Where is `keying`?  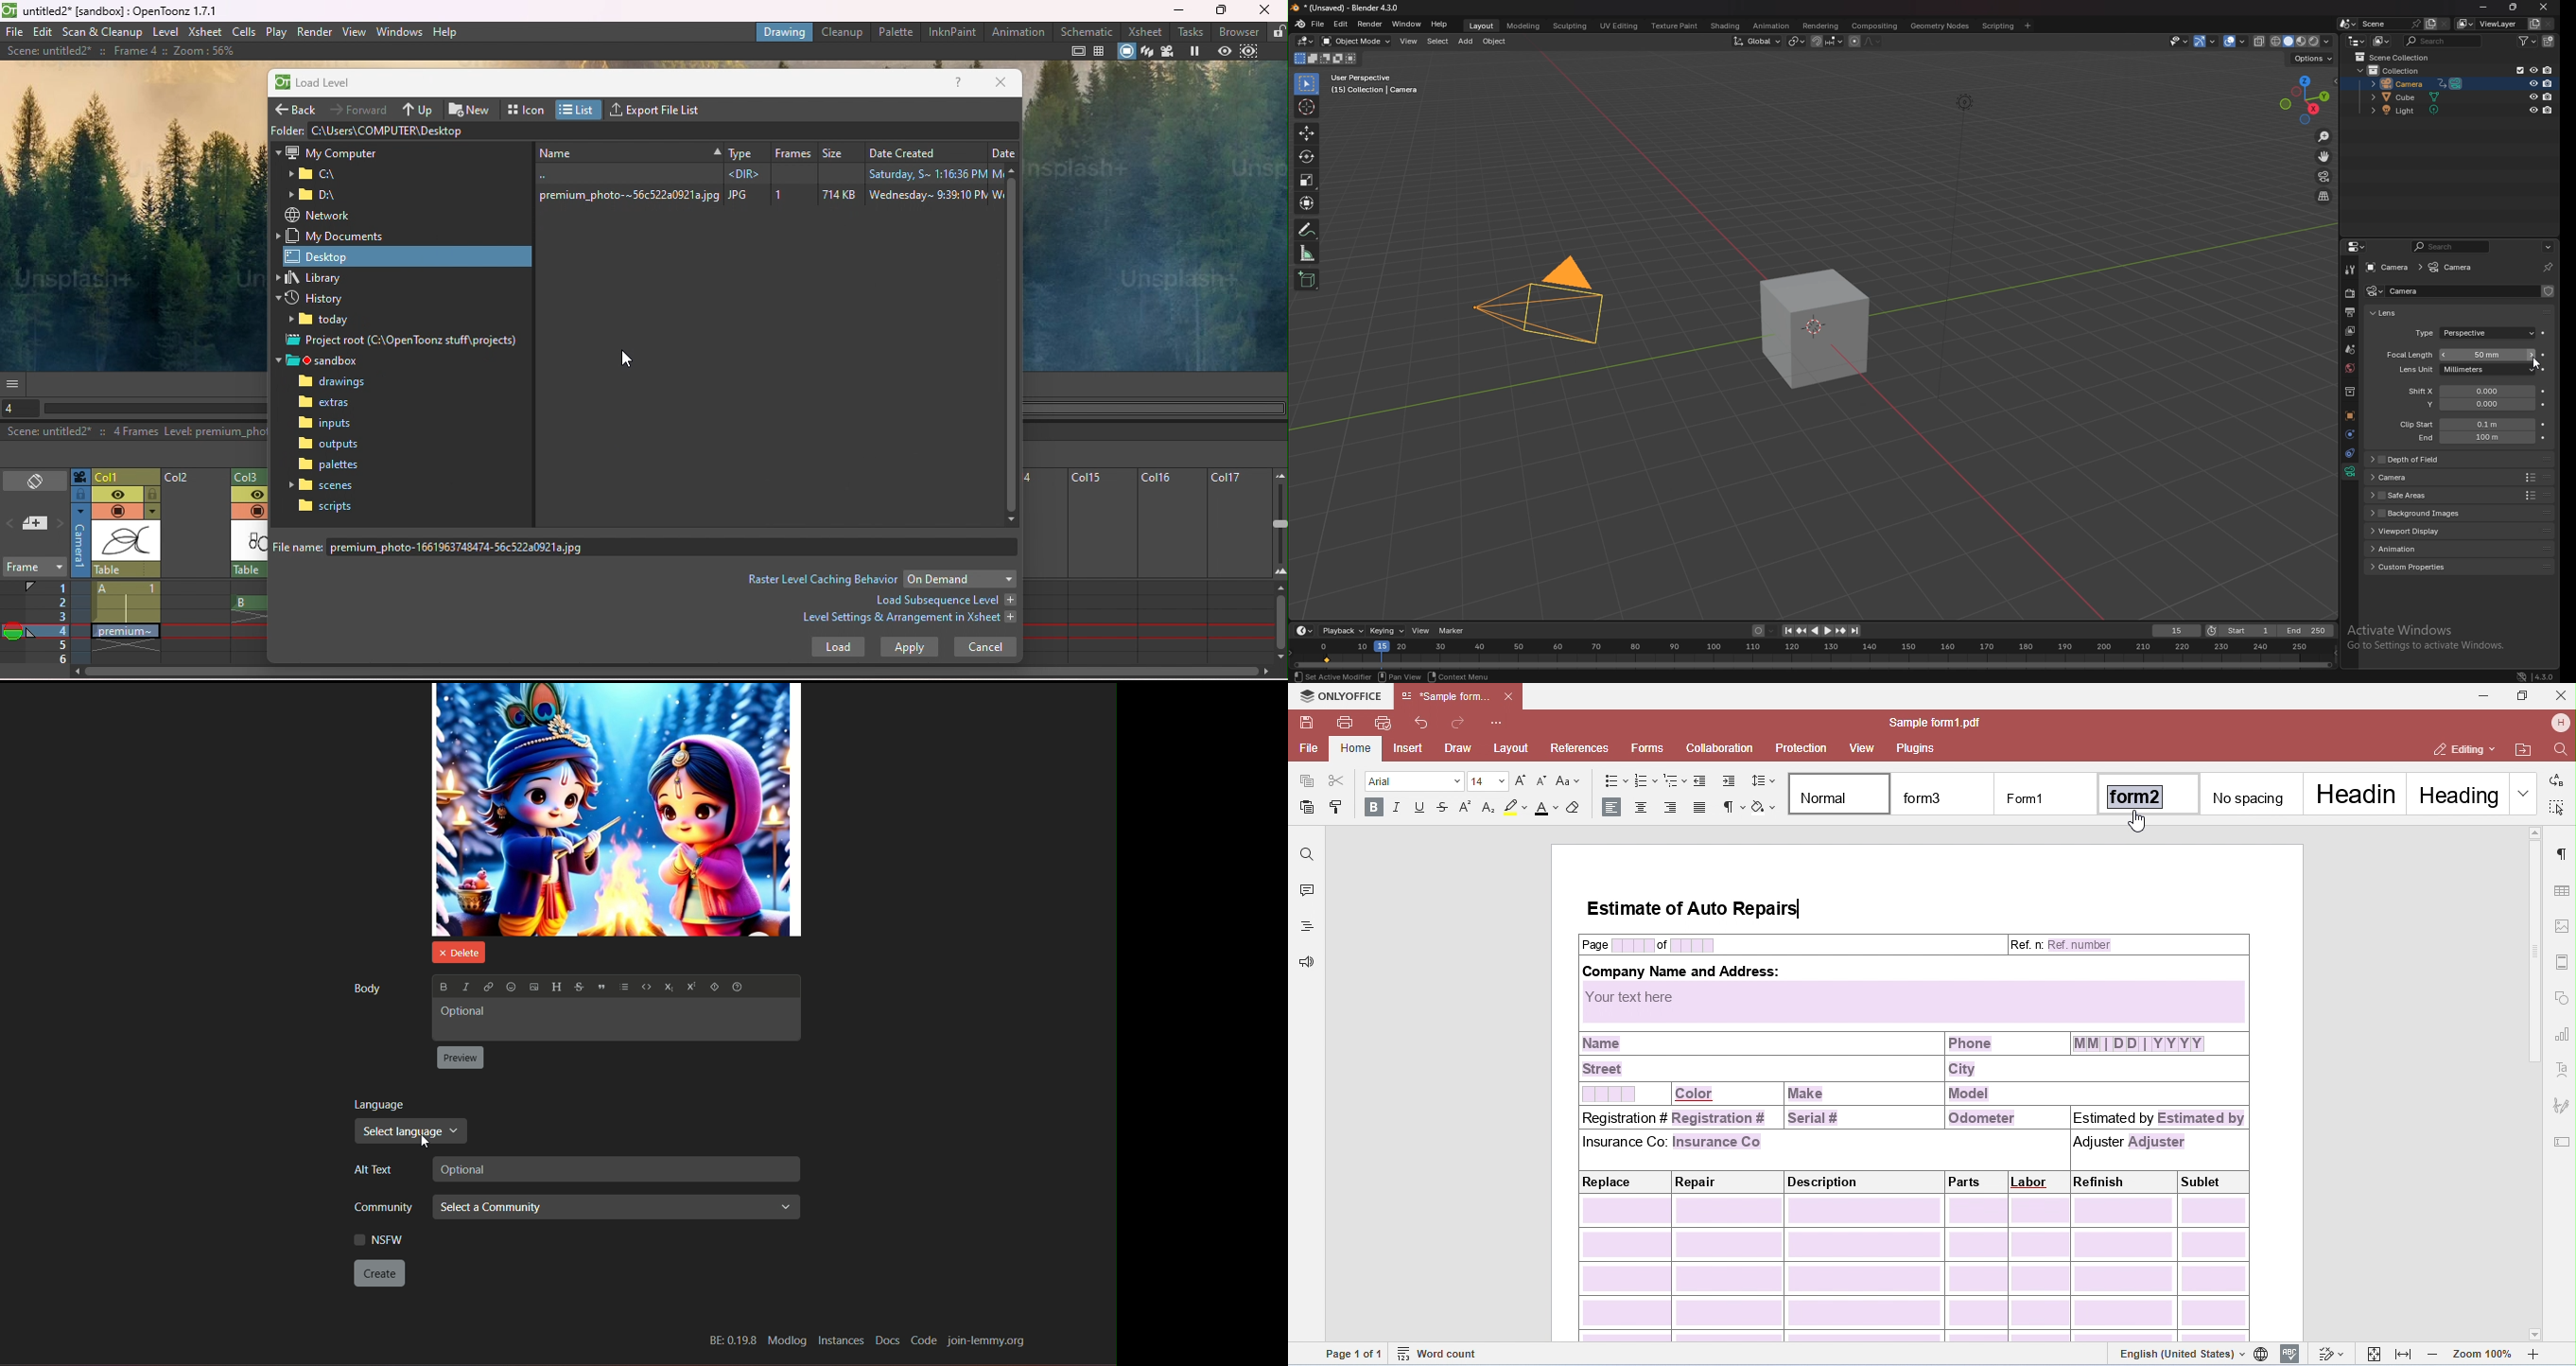 keying is located at coordinates (1387, 631).